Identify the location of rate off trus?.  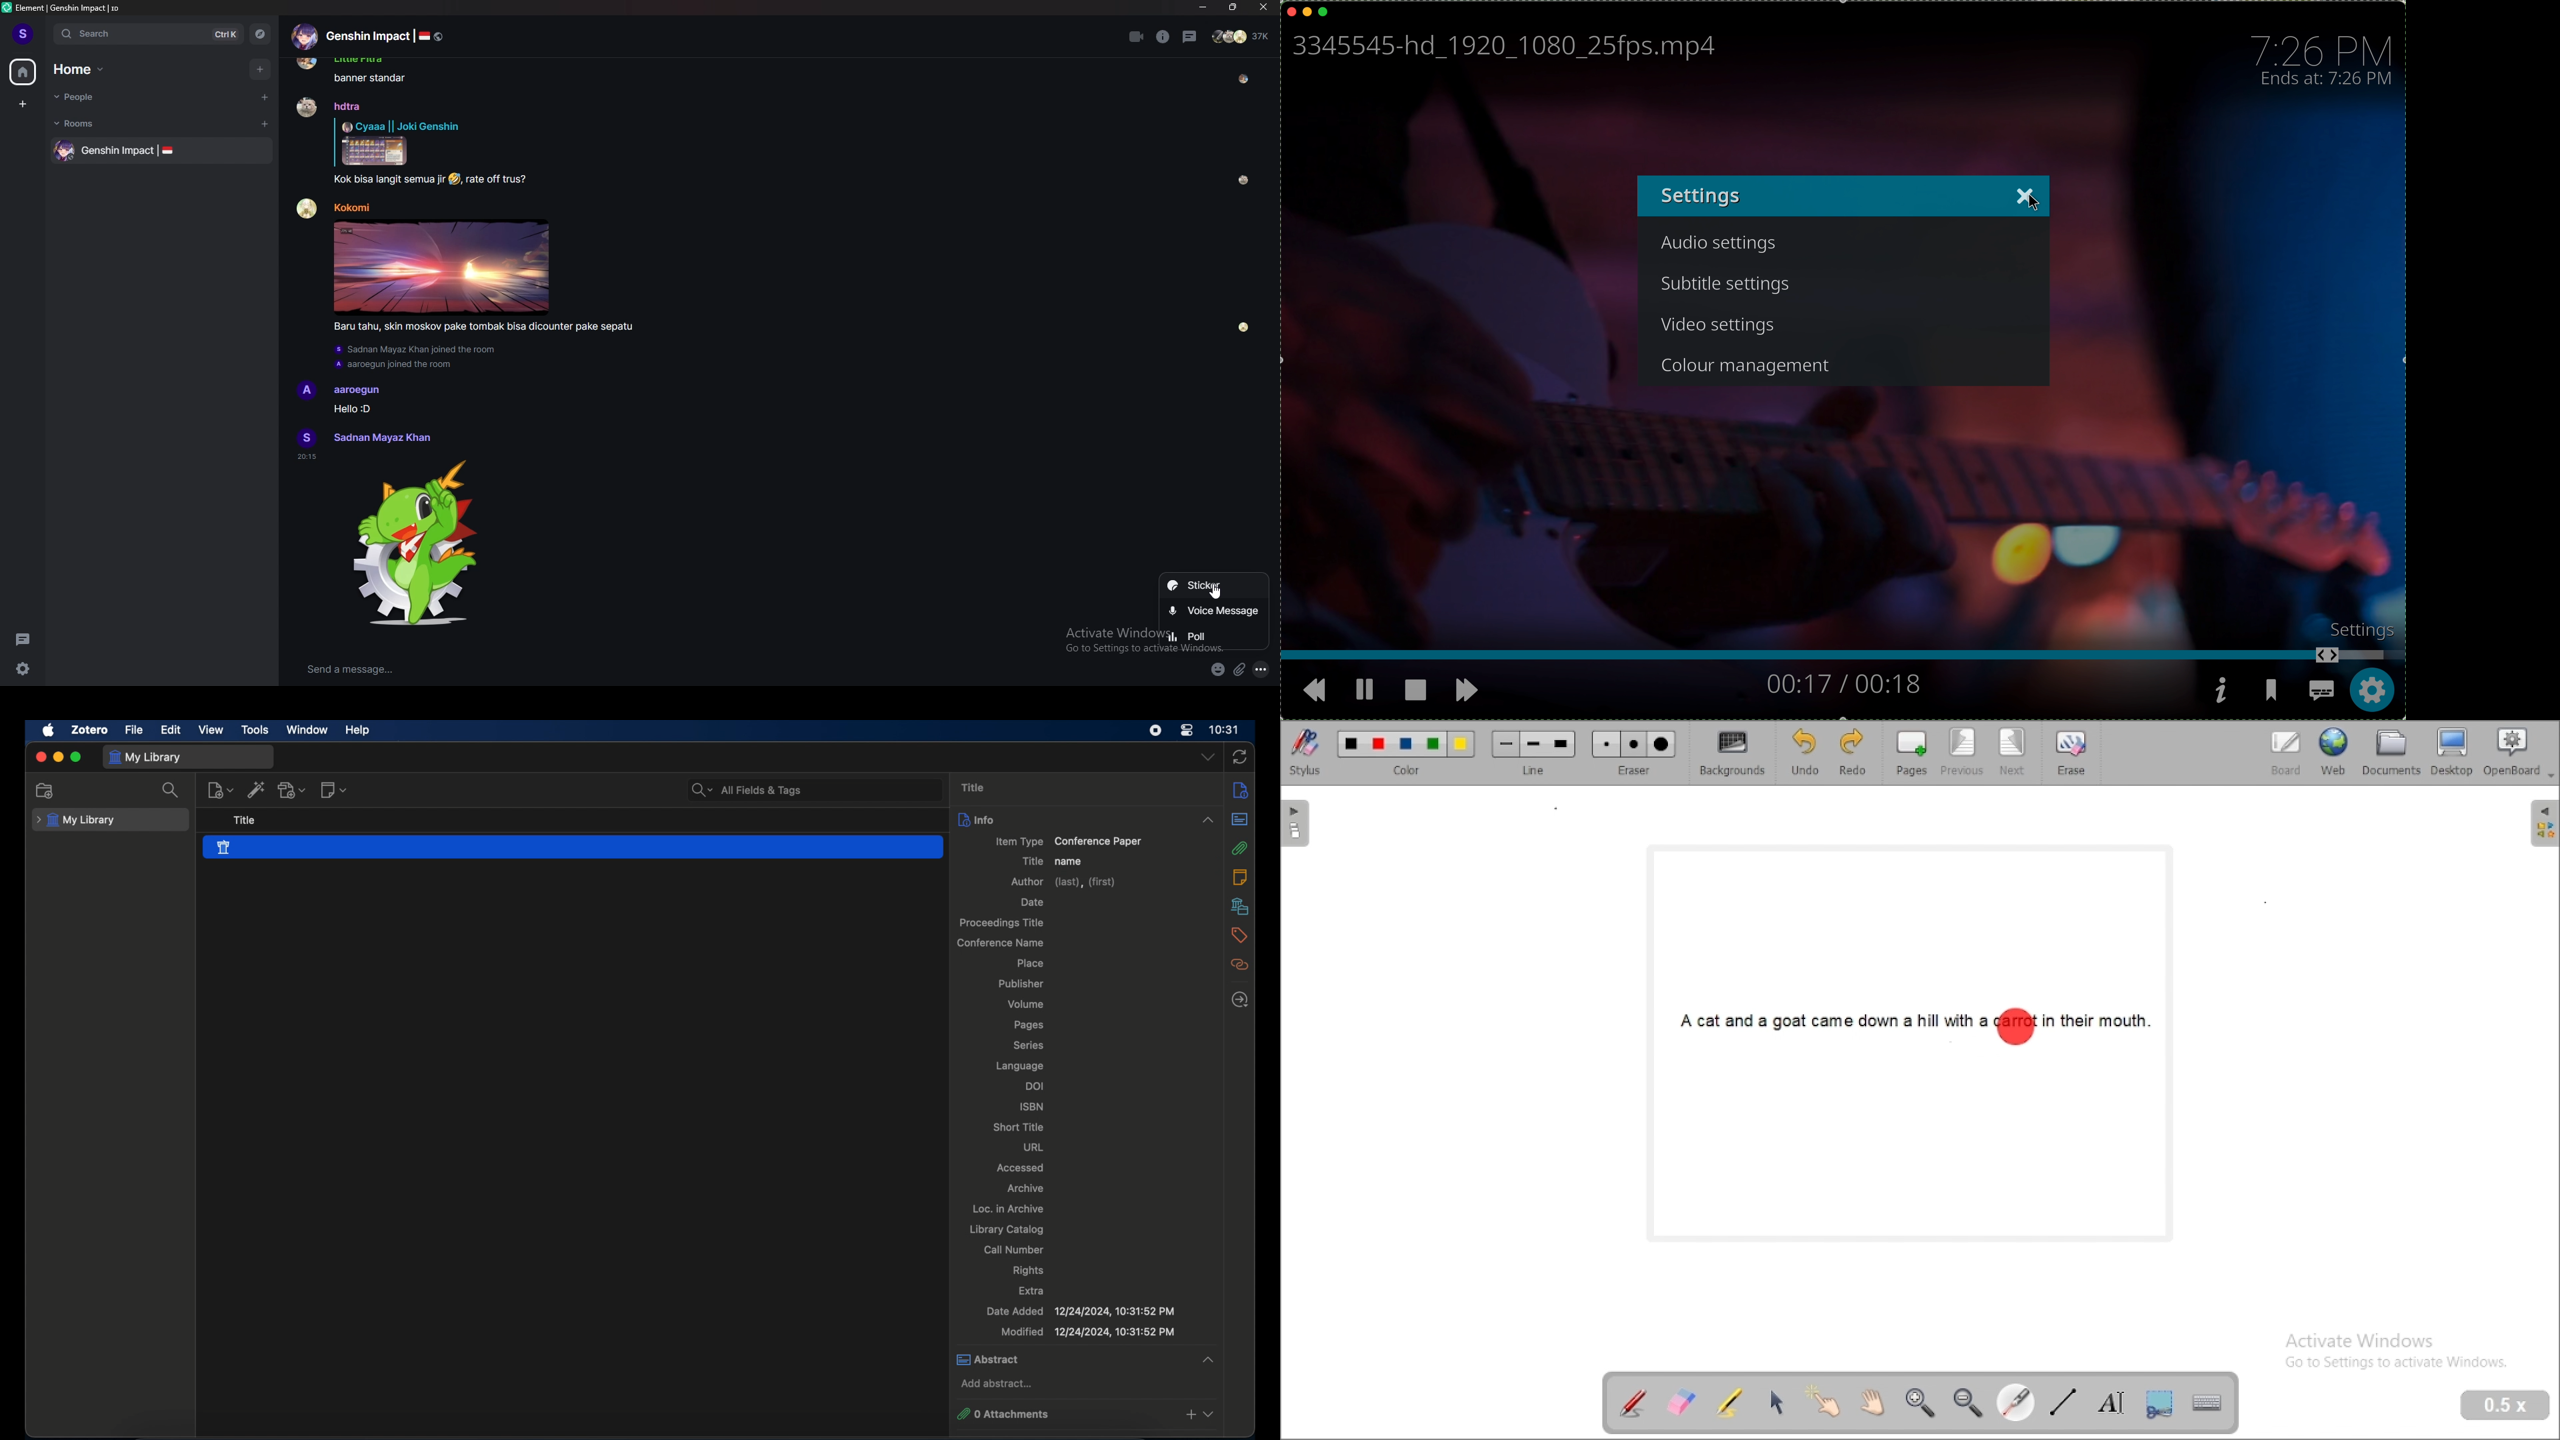
(497, 180).